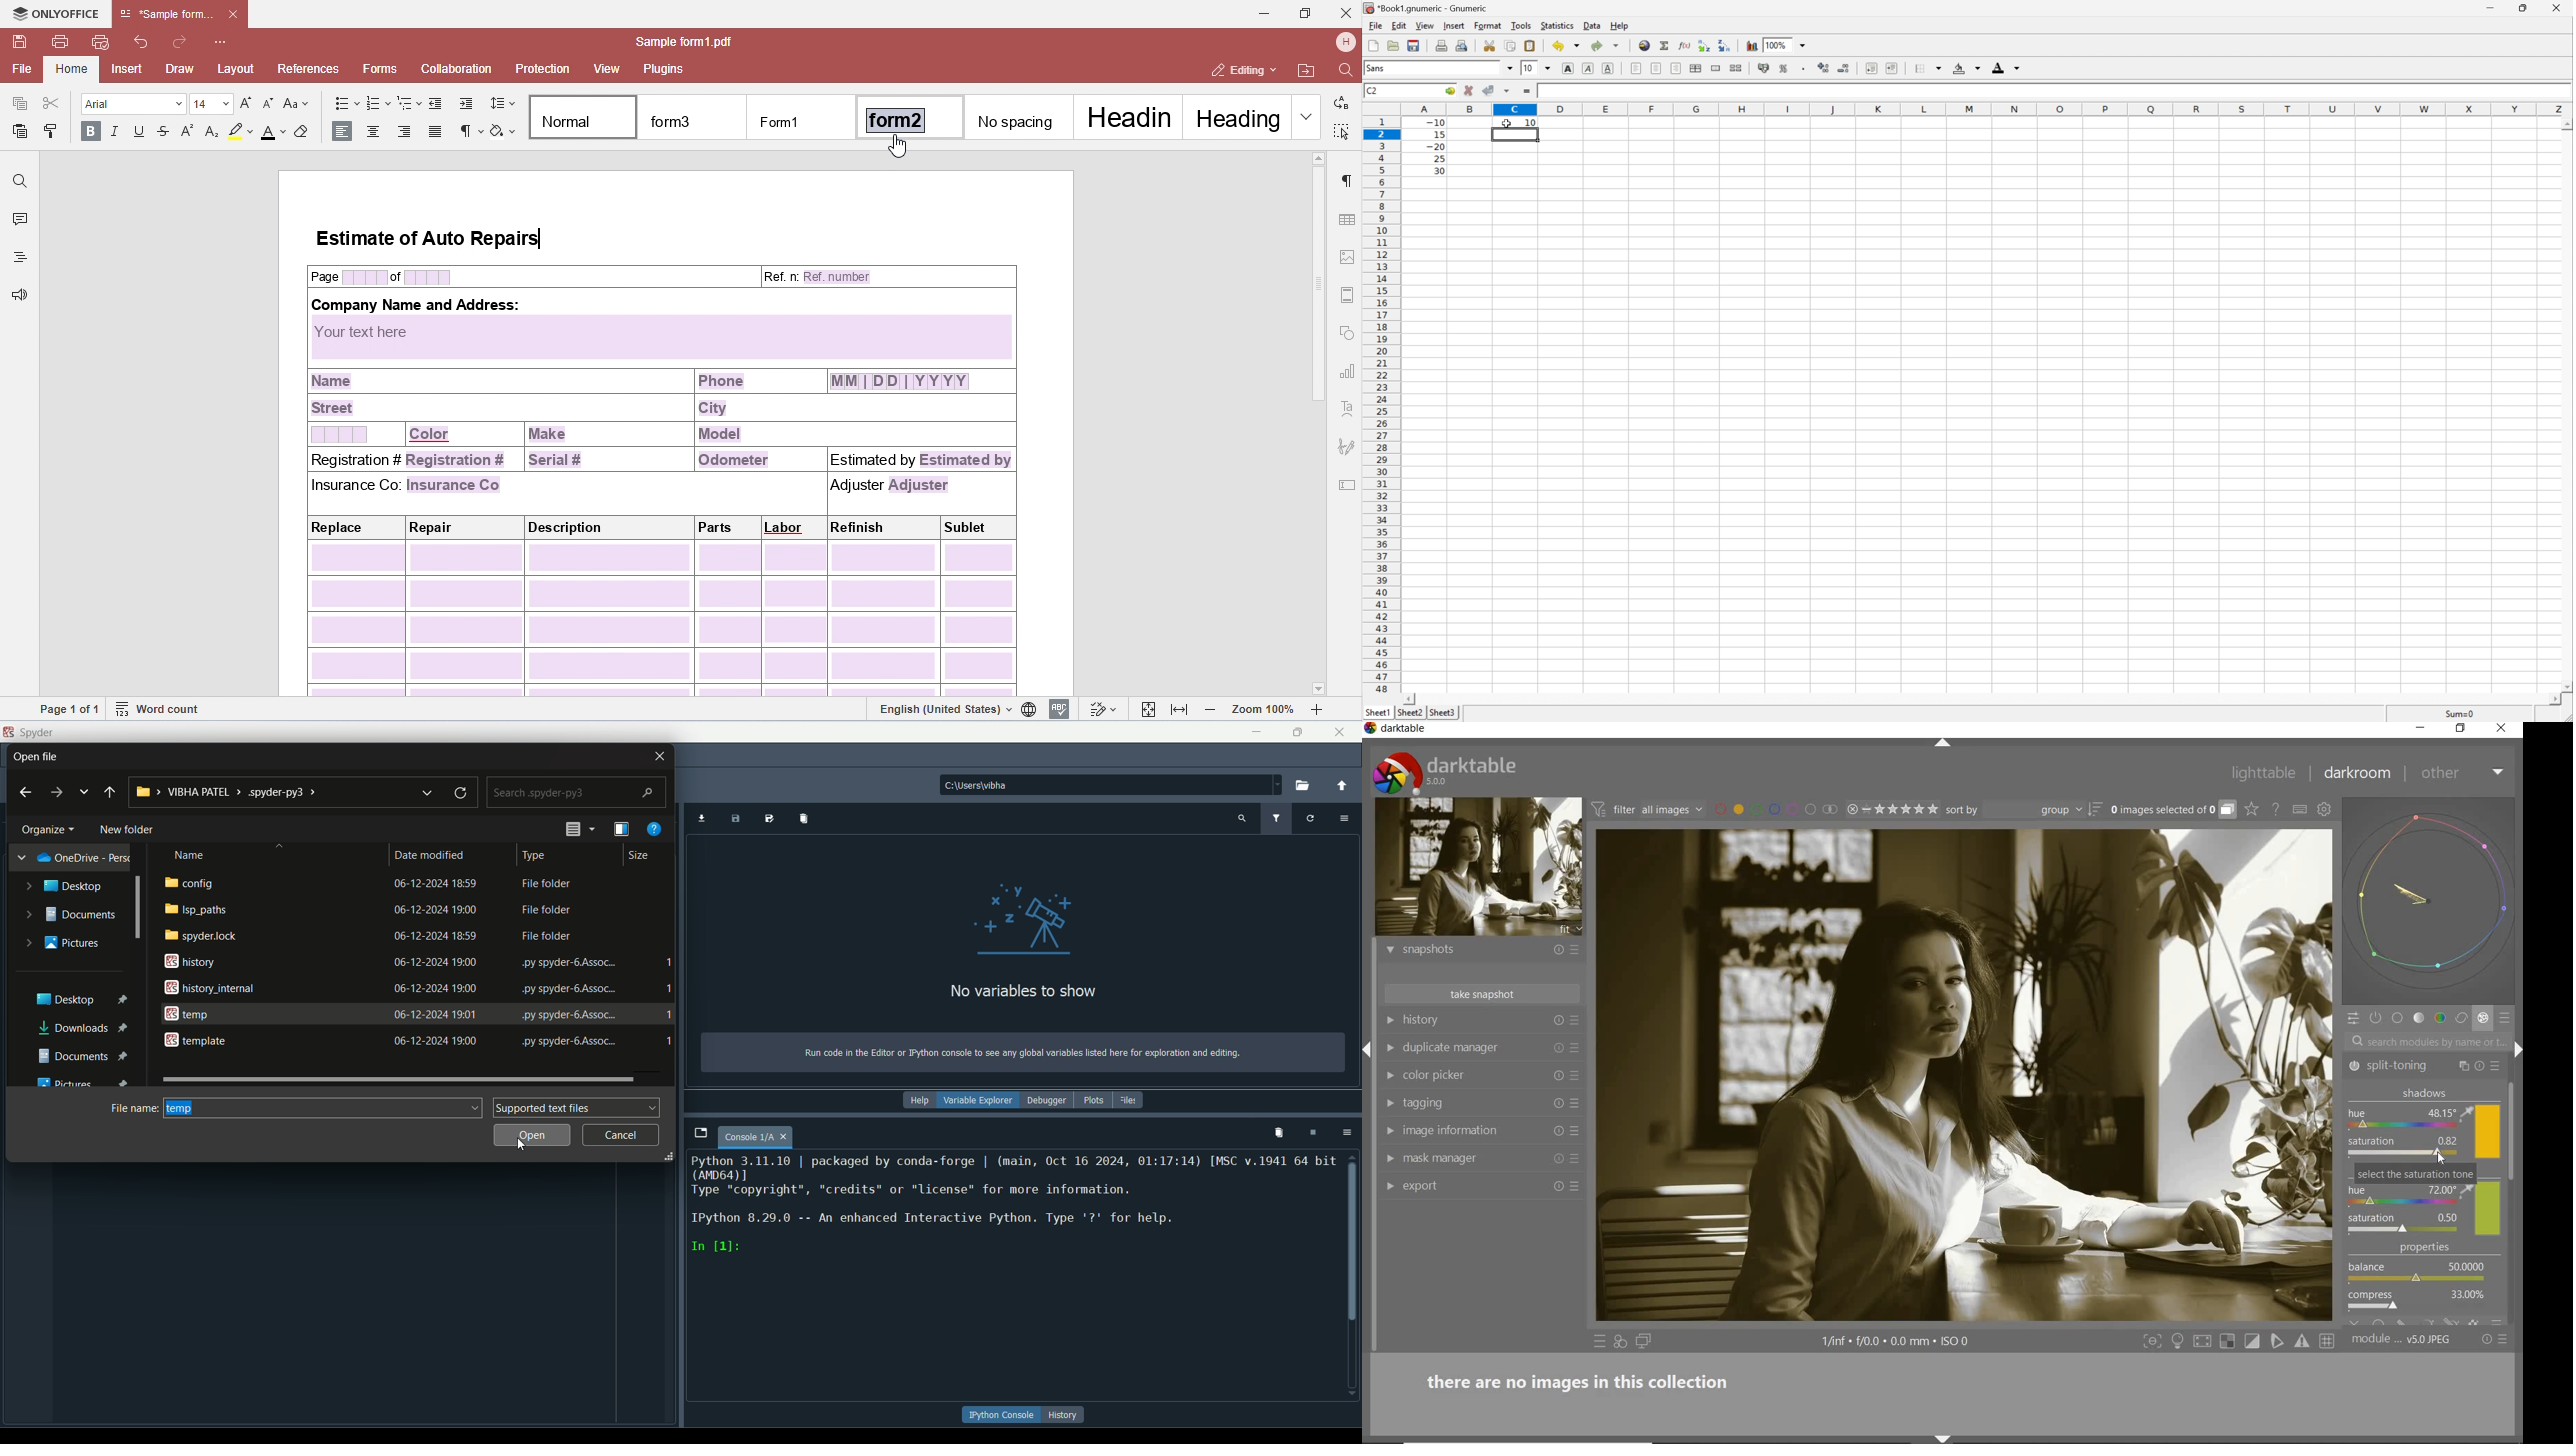 The image size is (2576, 1456). Describe the element at coordinates (758, 1138) in the screenshot. I see `page name` at that location.